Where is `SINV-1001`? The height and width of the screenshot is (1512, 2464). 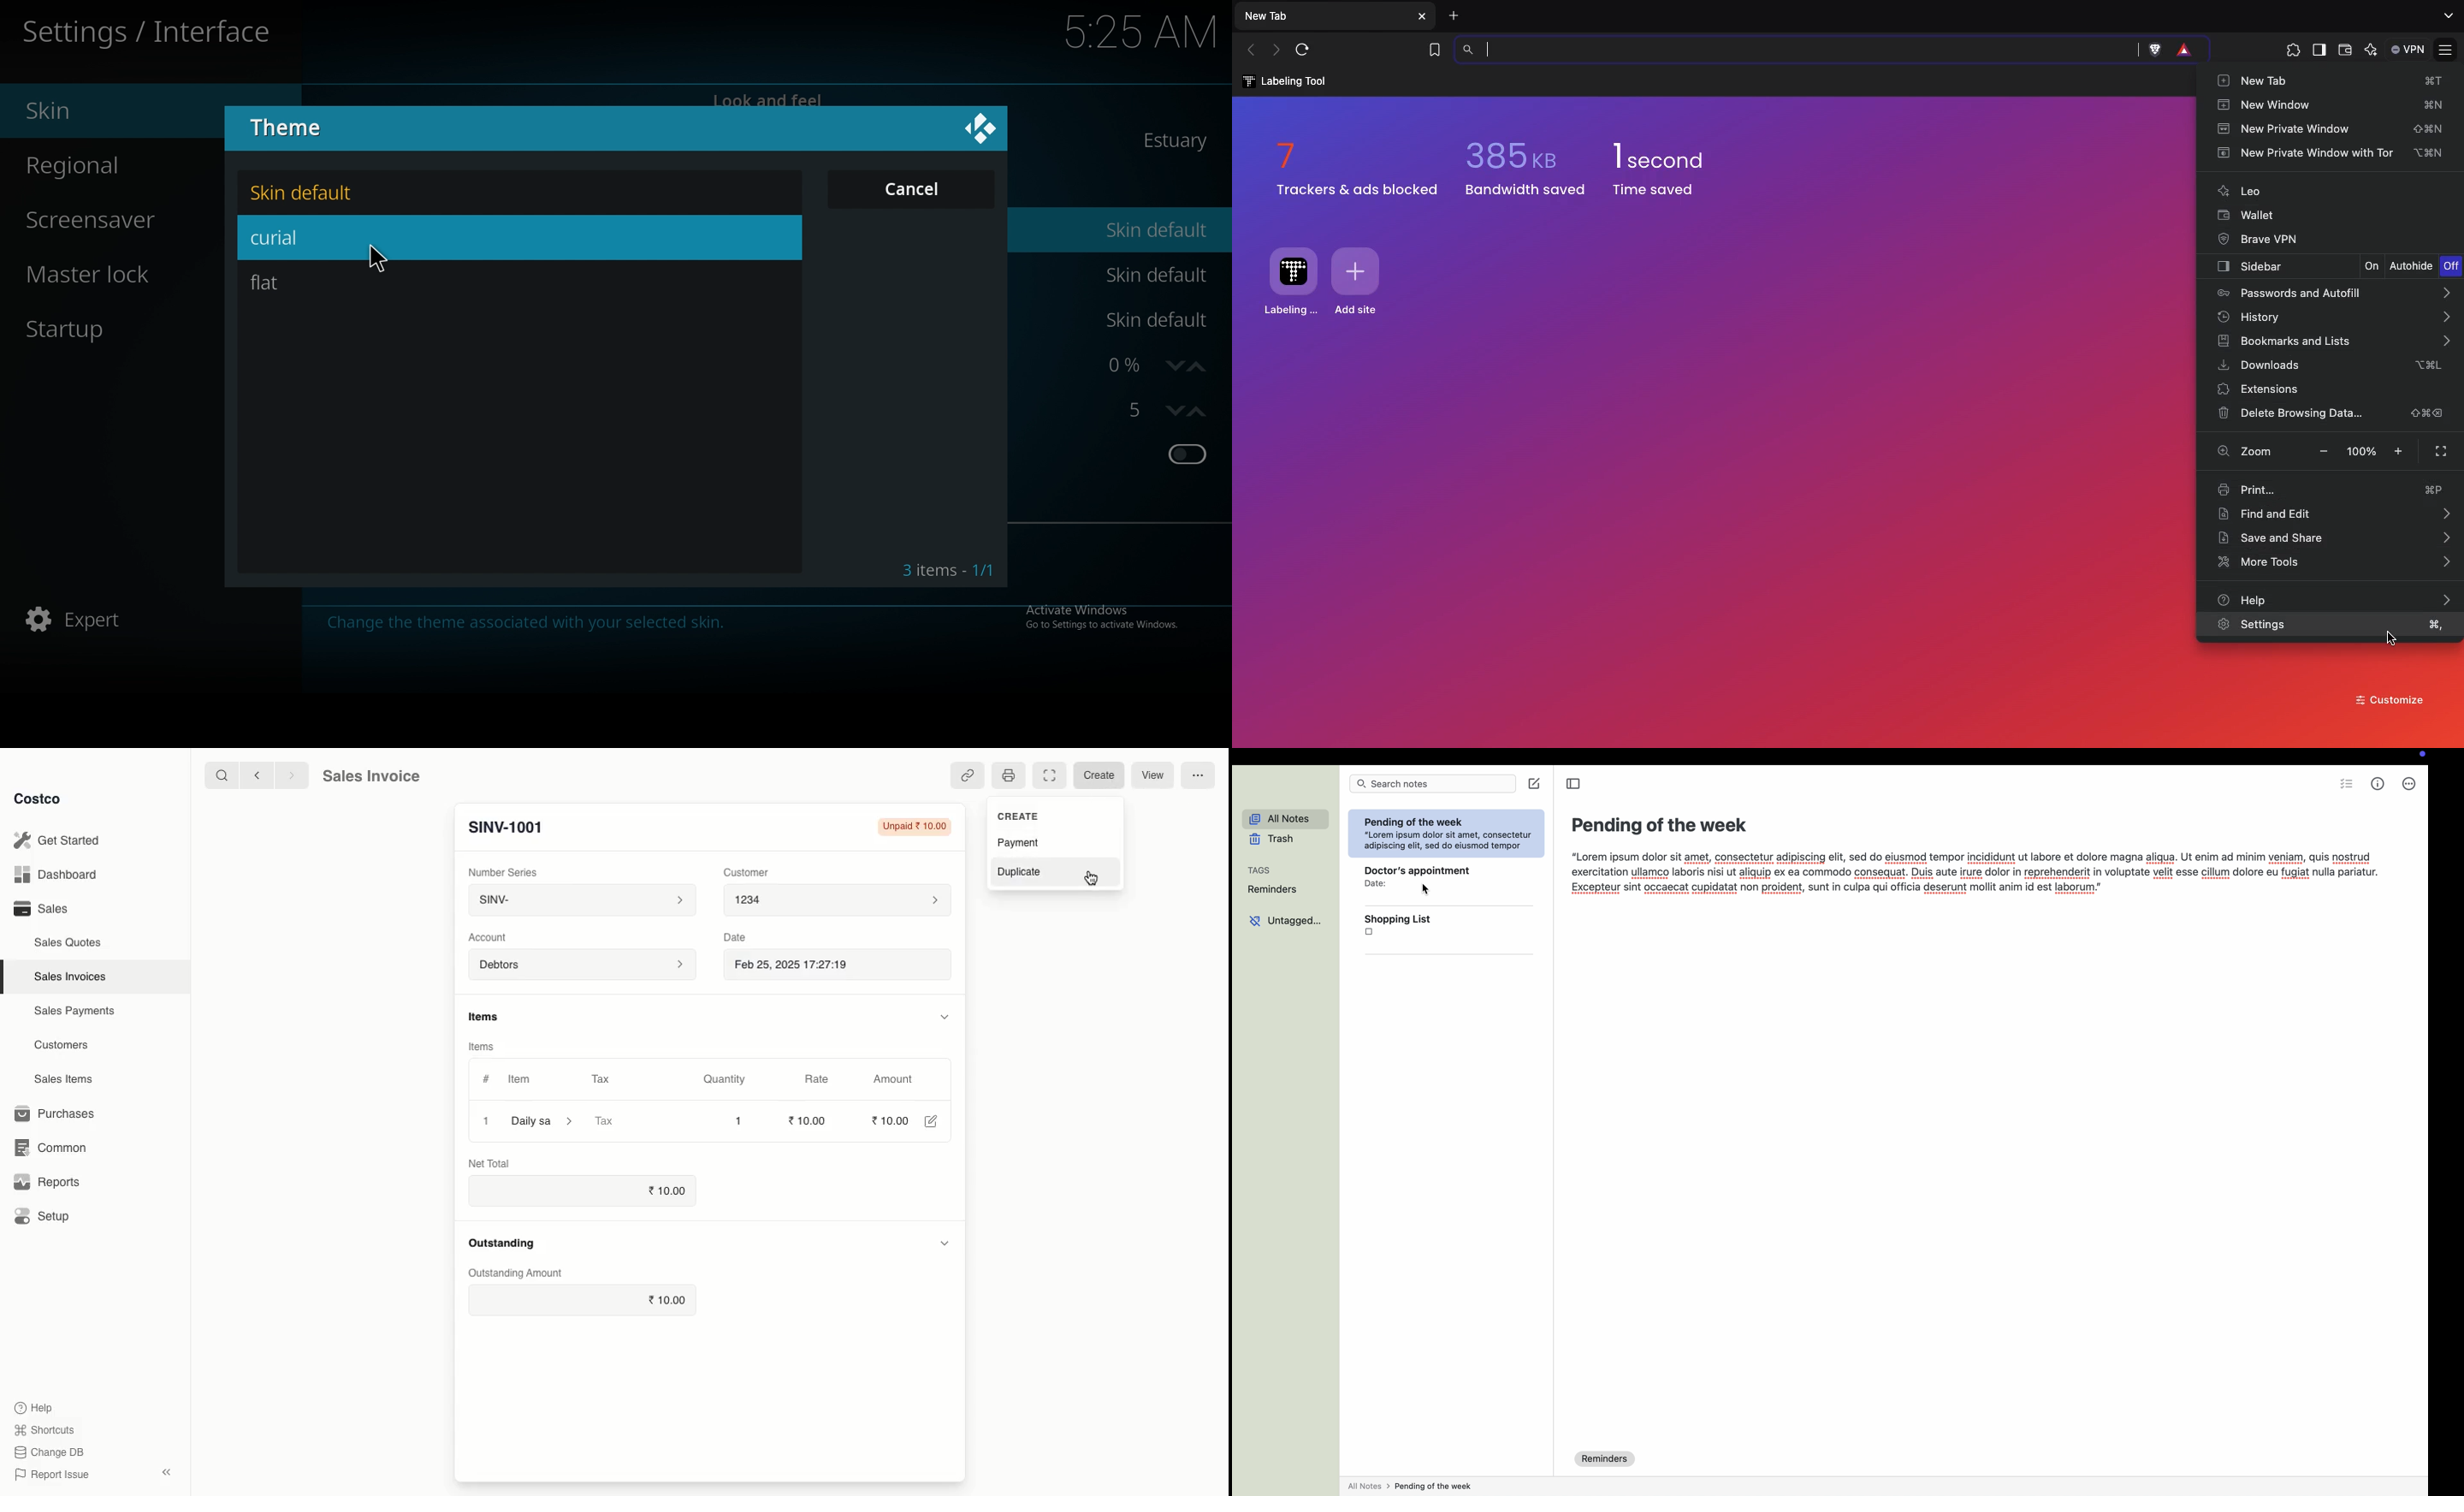
SINV-1001 is located at coordinates (515, 827).